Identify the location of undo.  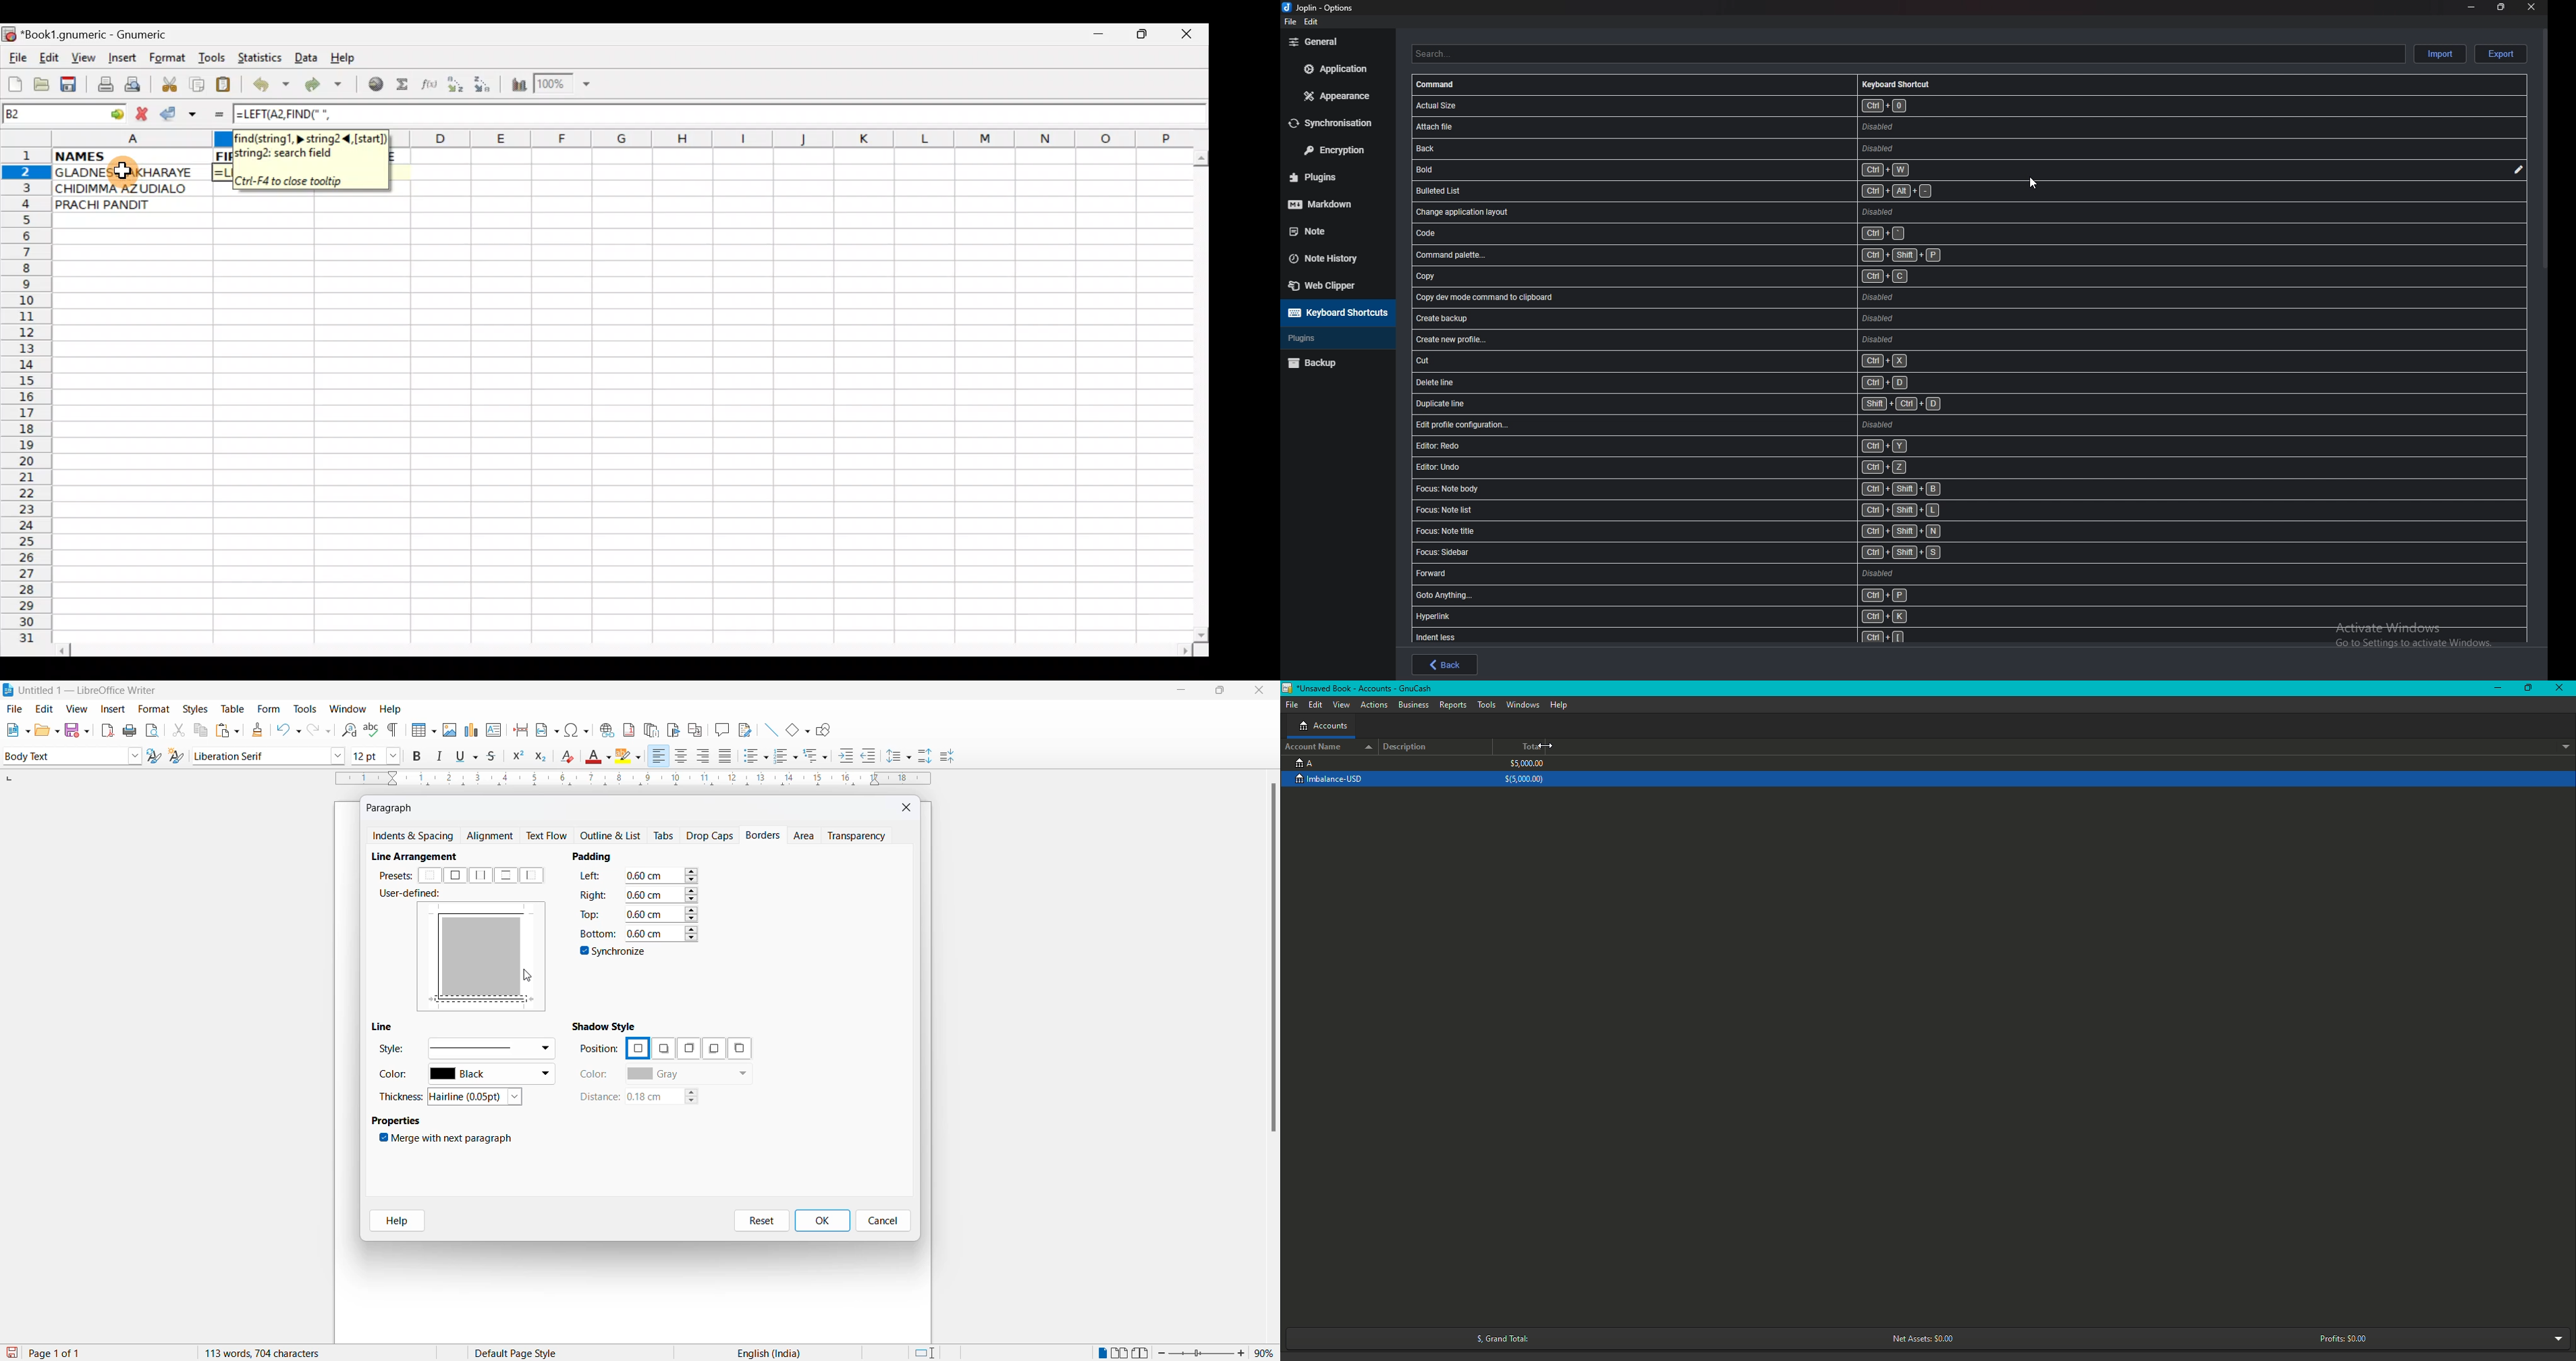
(286, 730).